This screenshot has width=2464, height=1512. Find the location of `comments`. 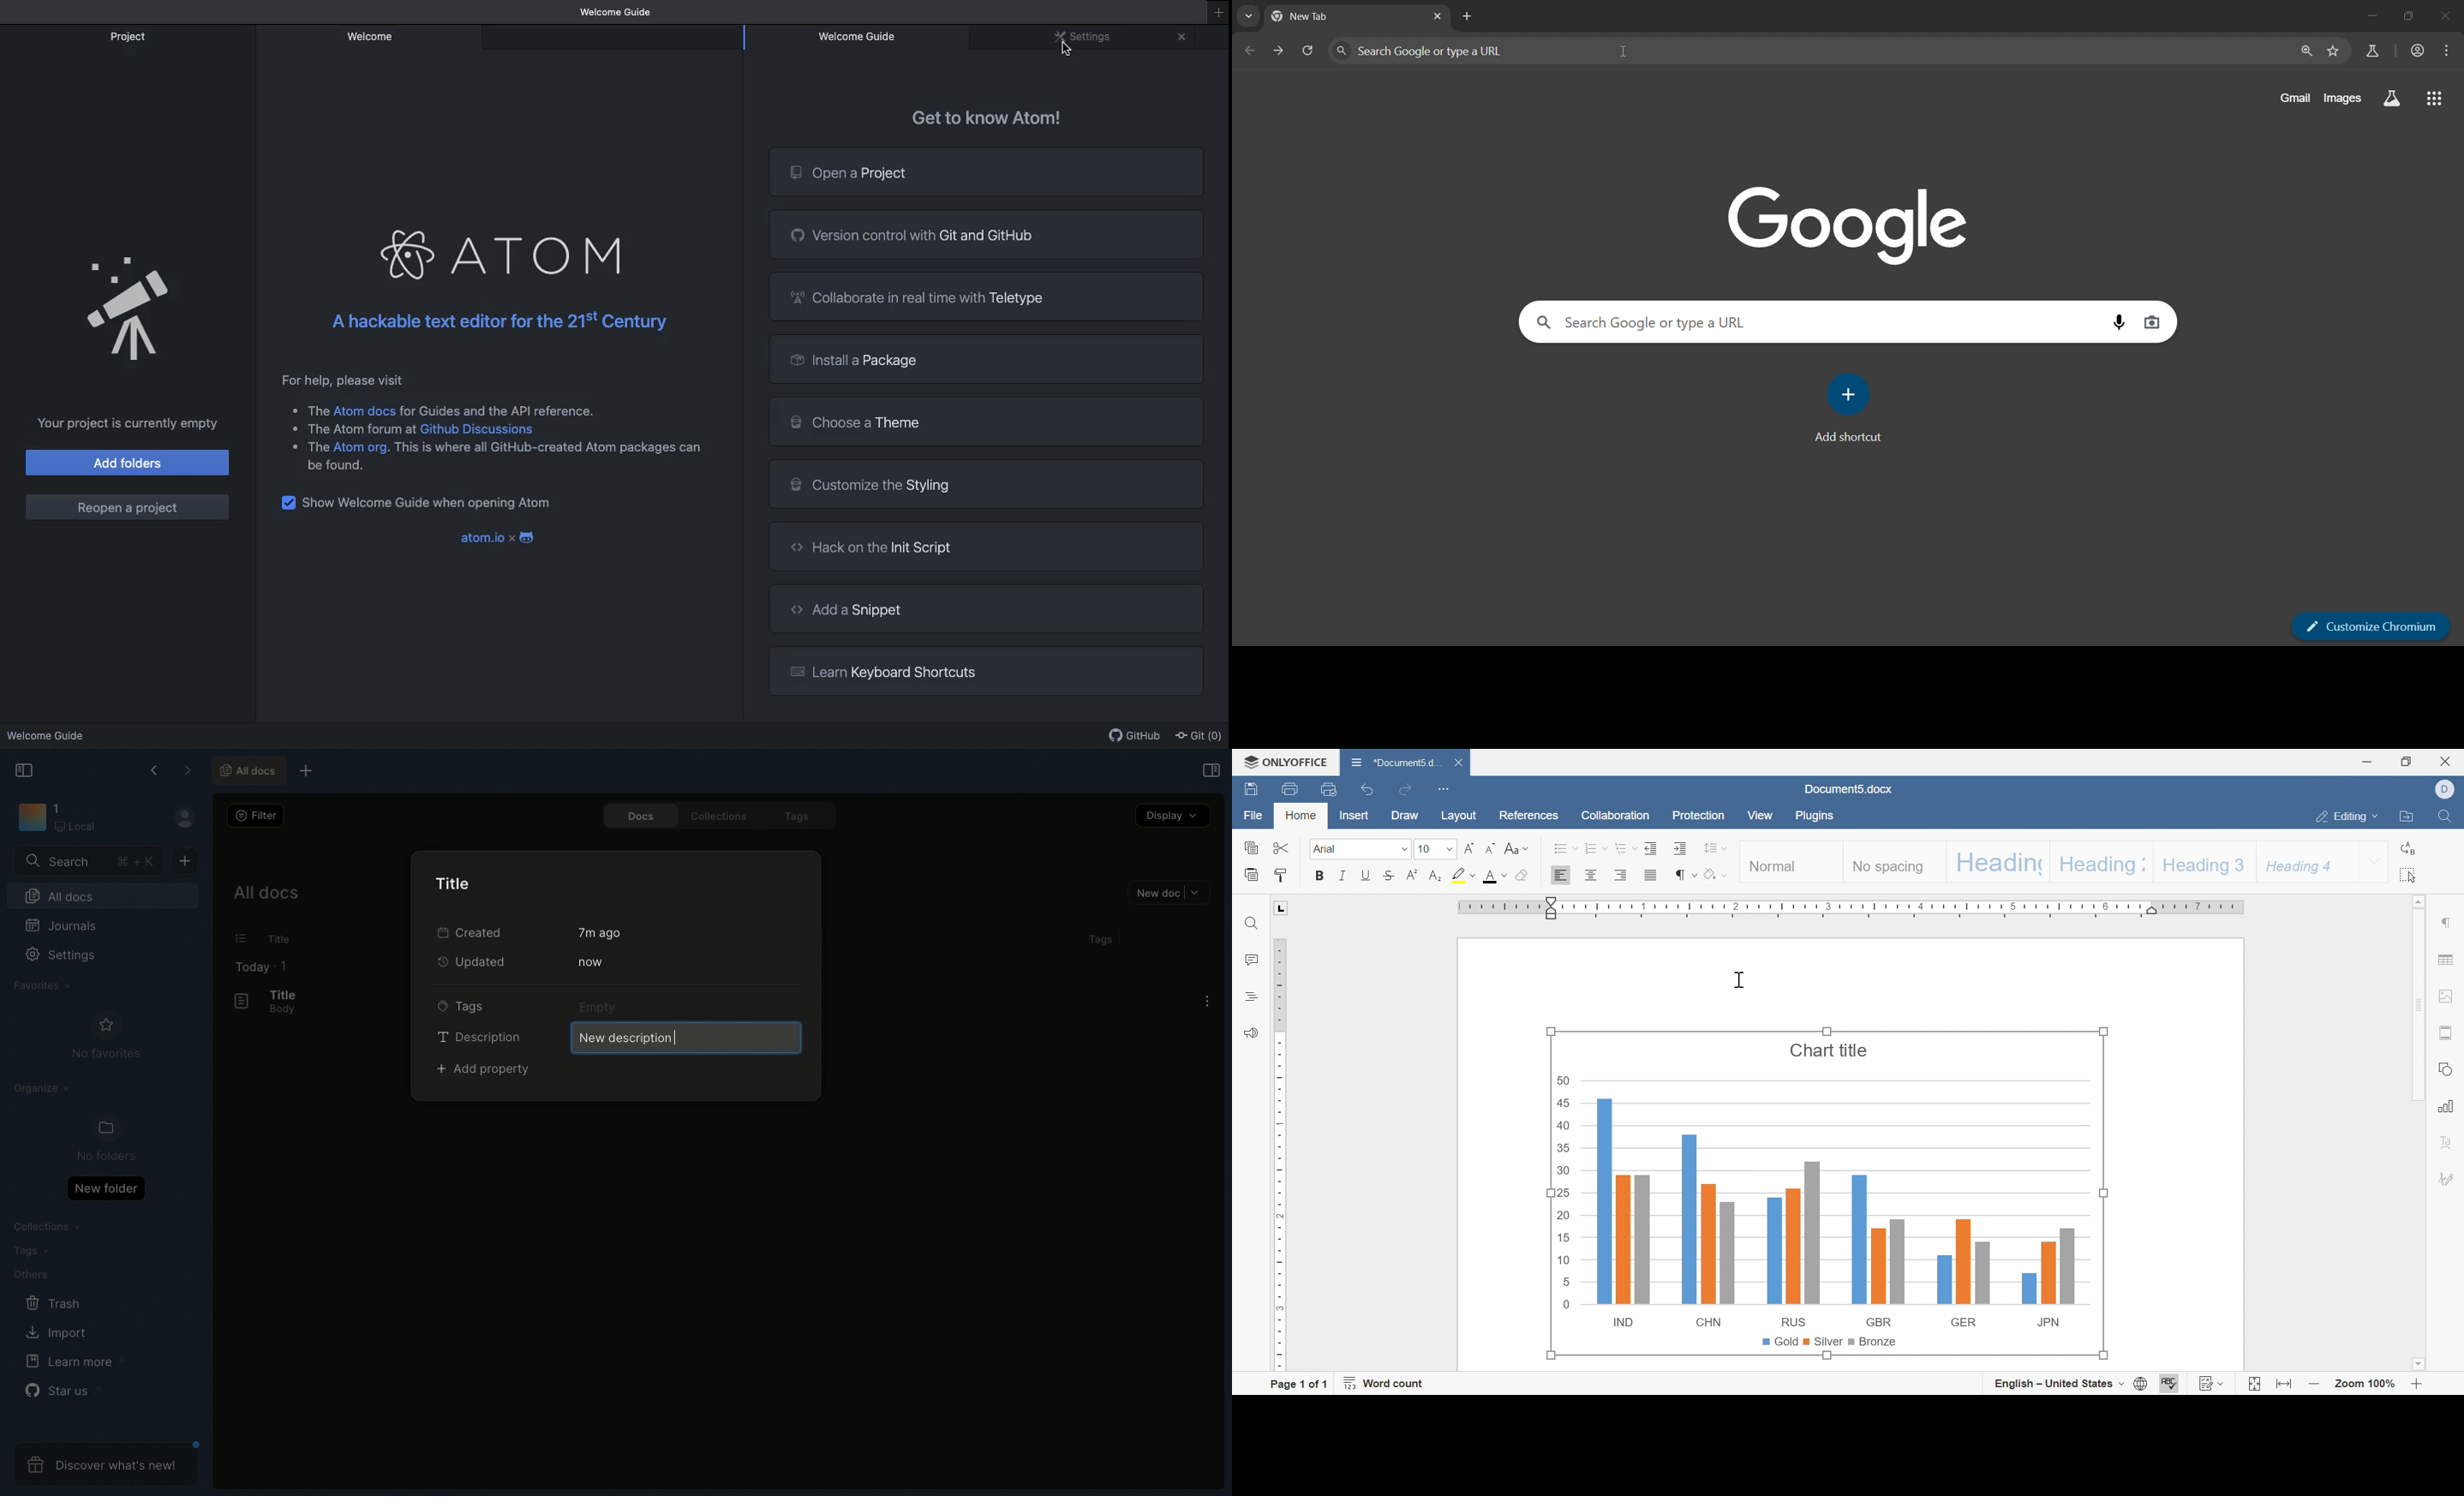

comments is located at coordinates (1251, 959).